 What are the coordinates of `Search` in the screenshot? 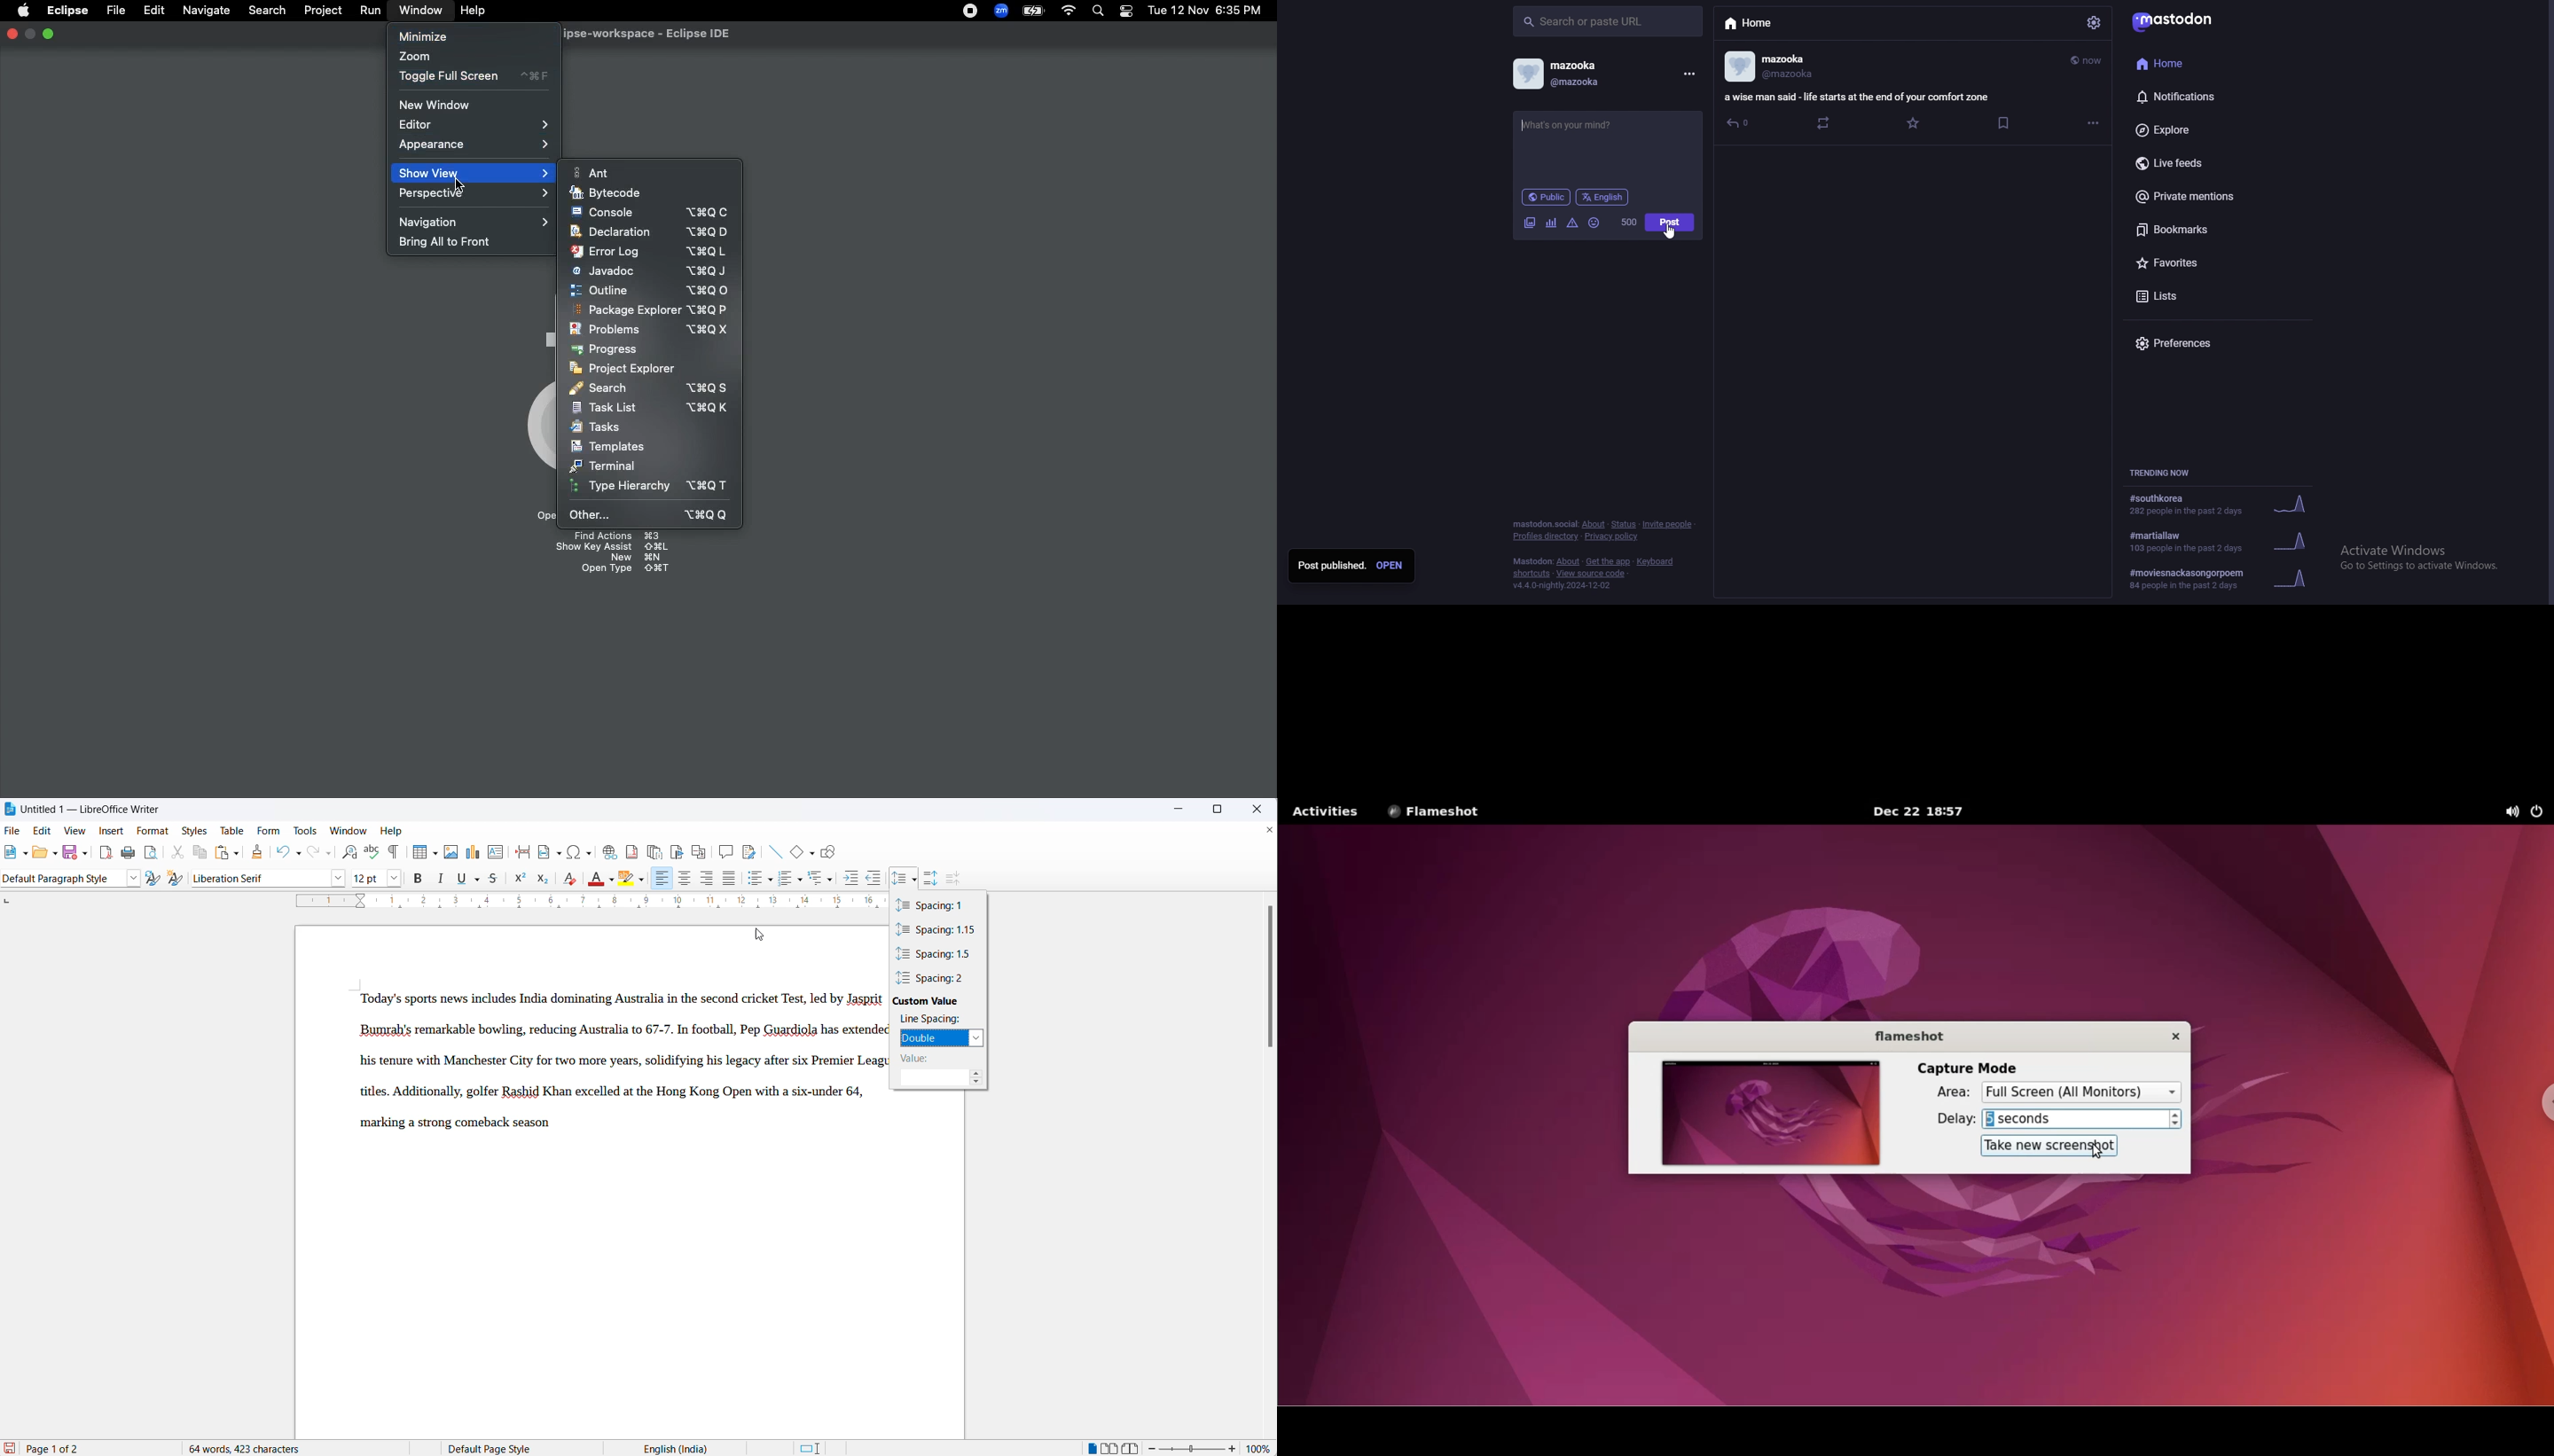 It's located at (265, 10).